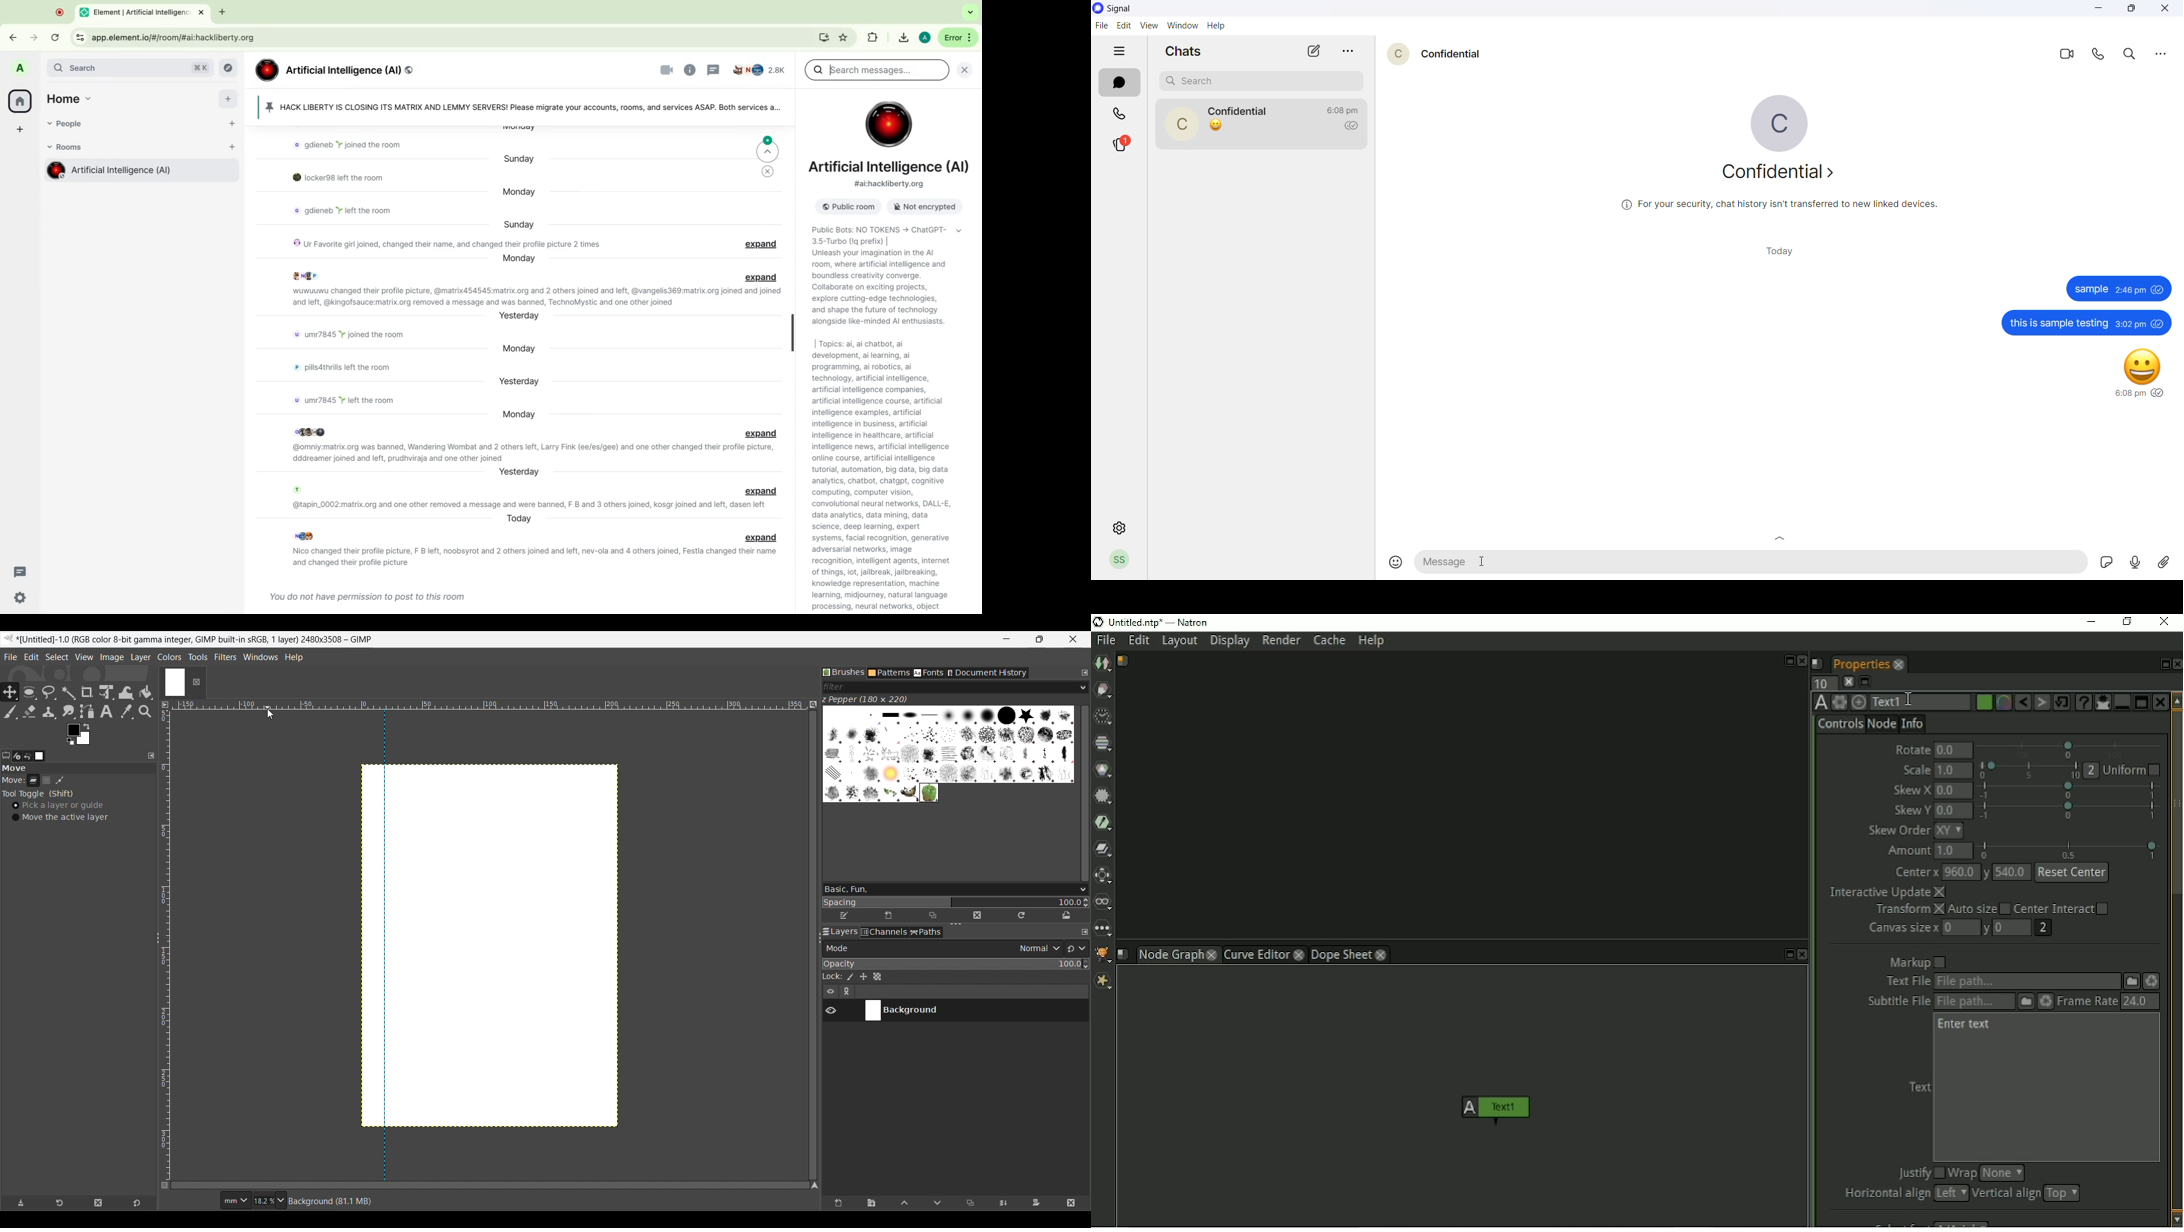  Describe the element at coordinates (885, 932) in the screenshot. I see `Channels tab` at that location.